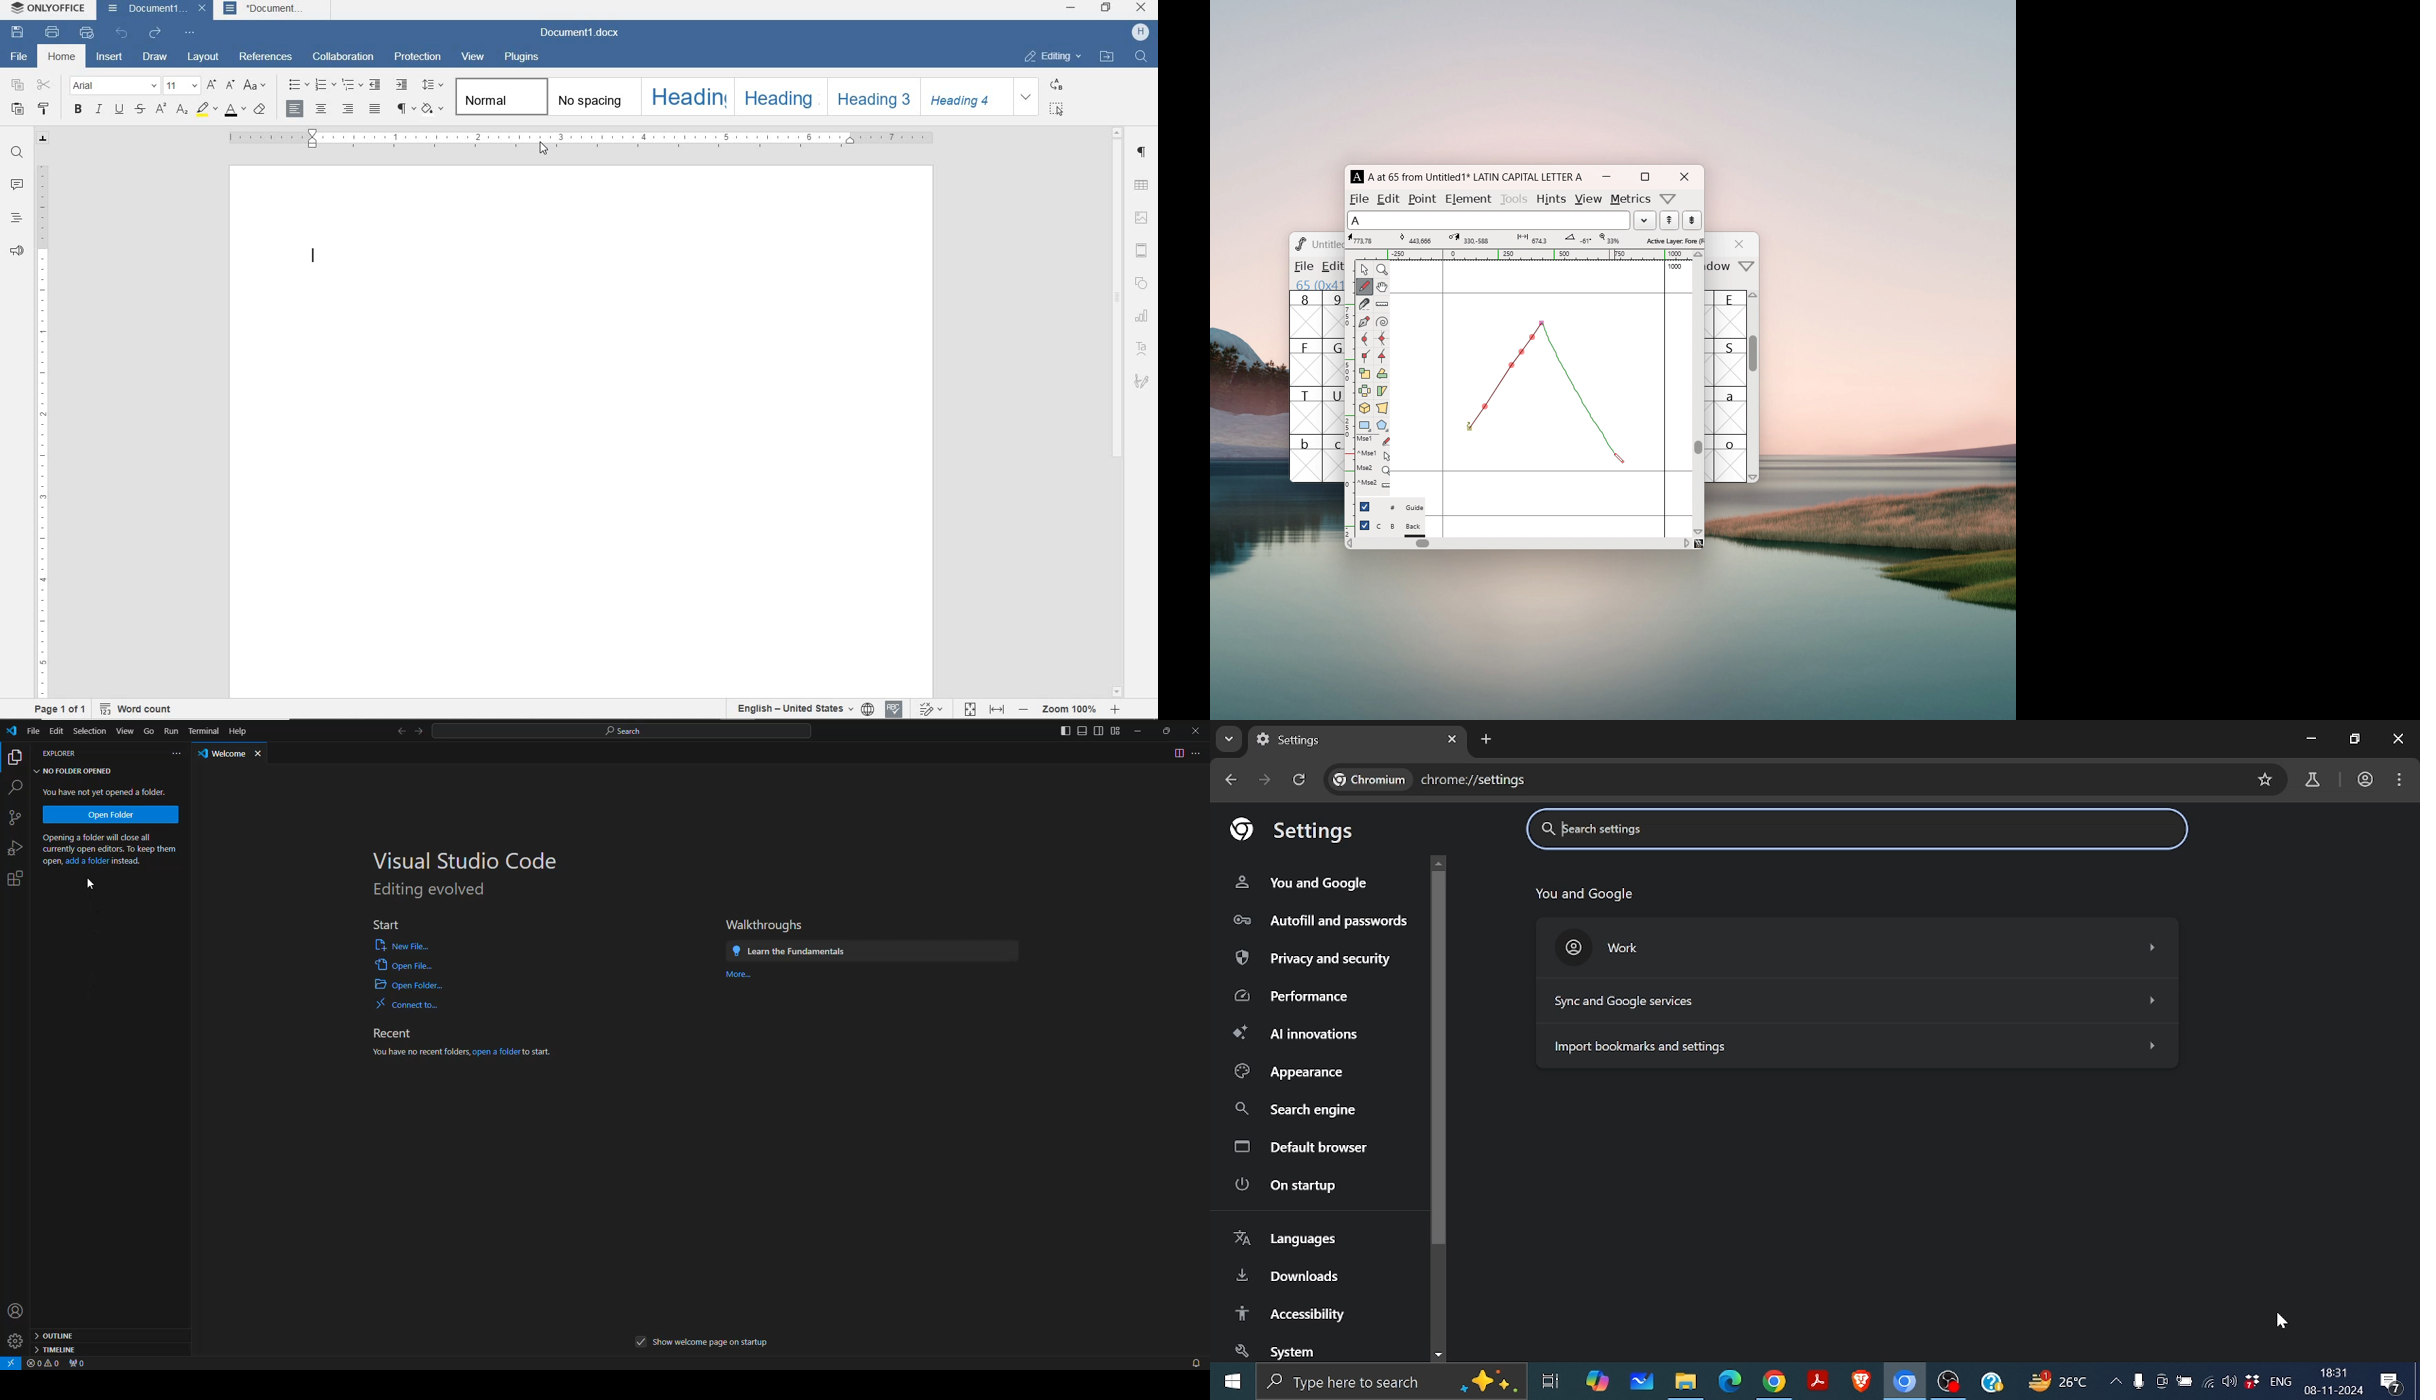 This screenshot has height=1400, width=2436. I want to click on measure distance, angle between points, so click(1382, 305).